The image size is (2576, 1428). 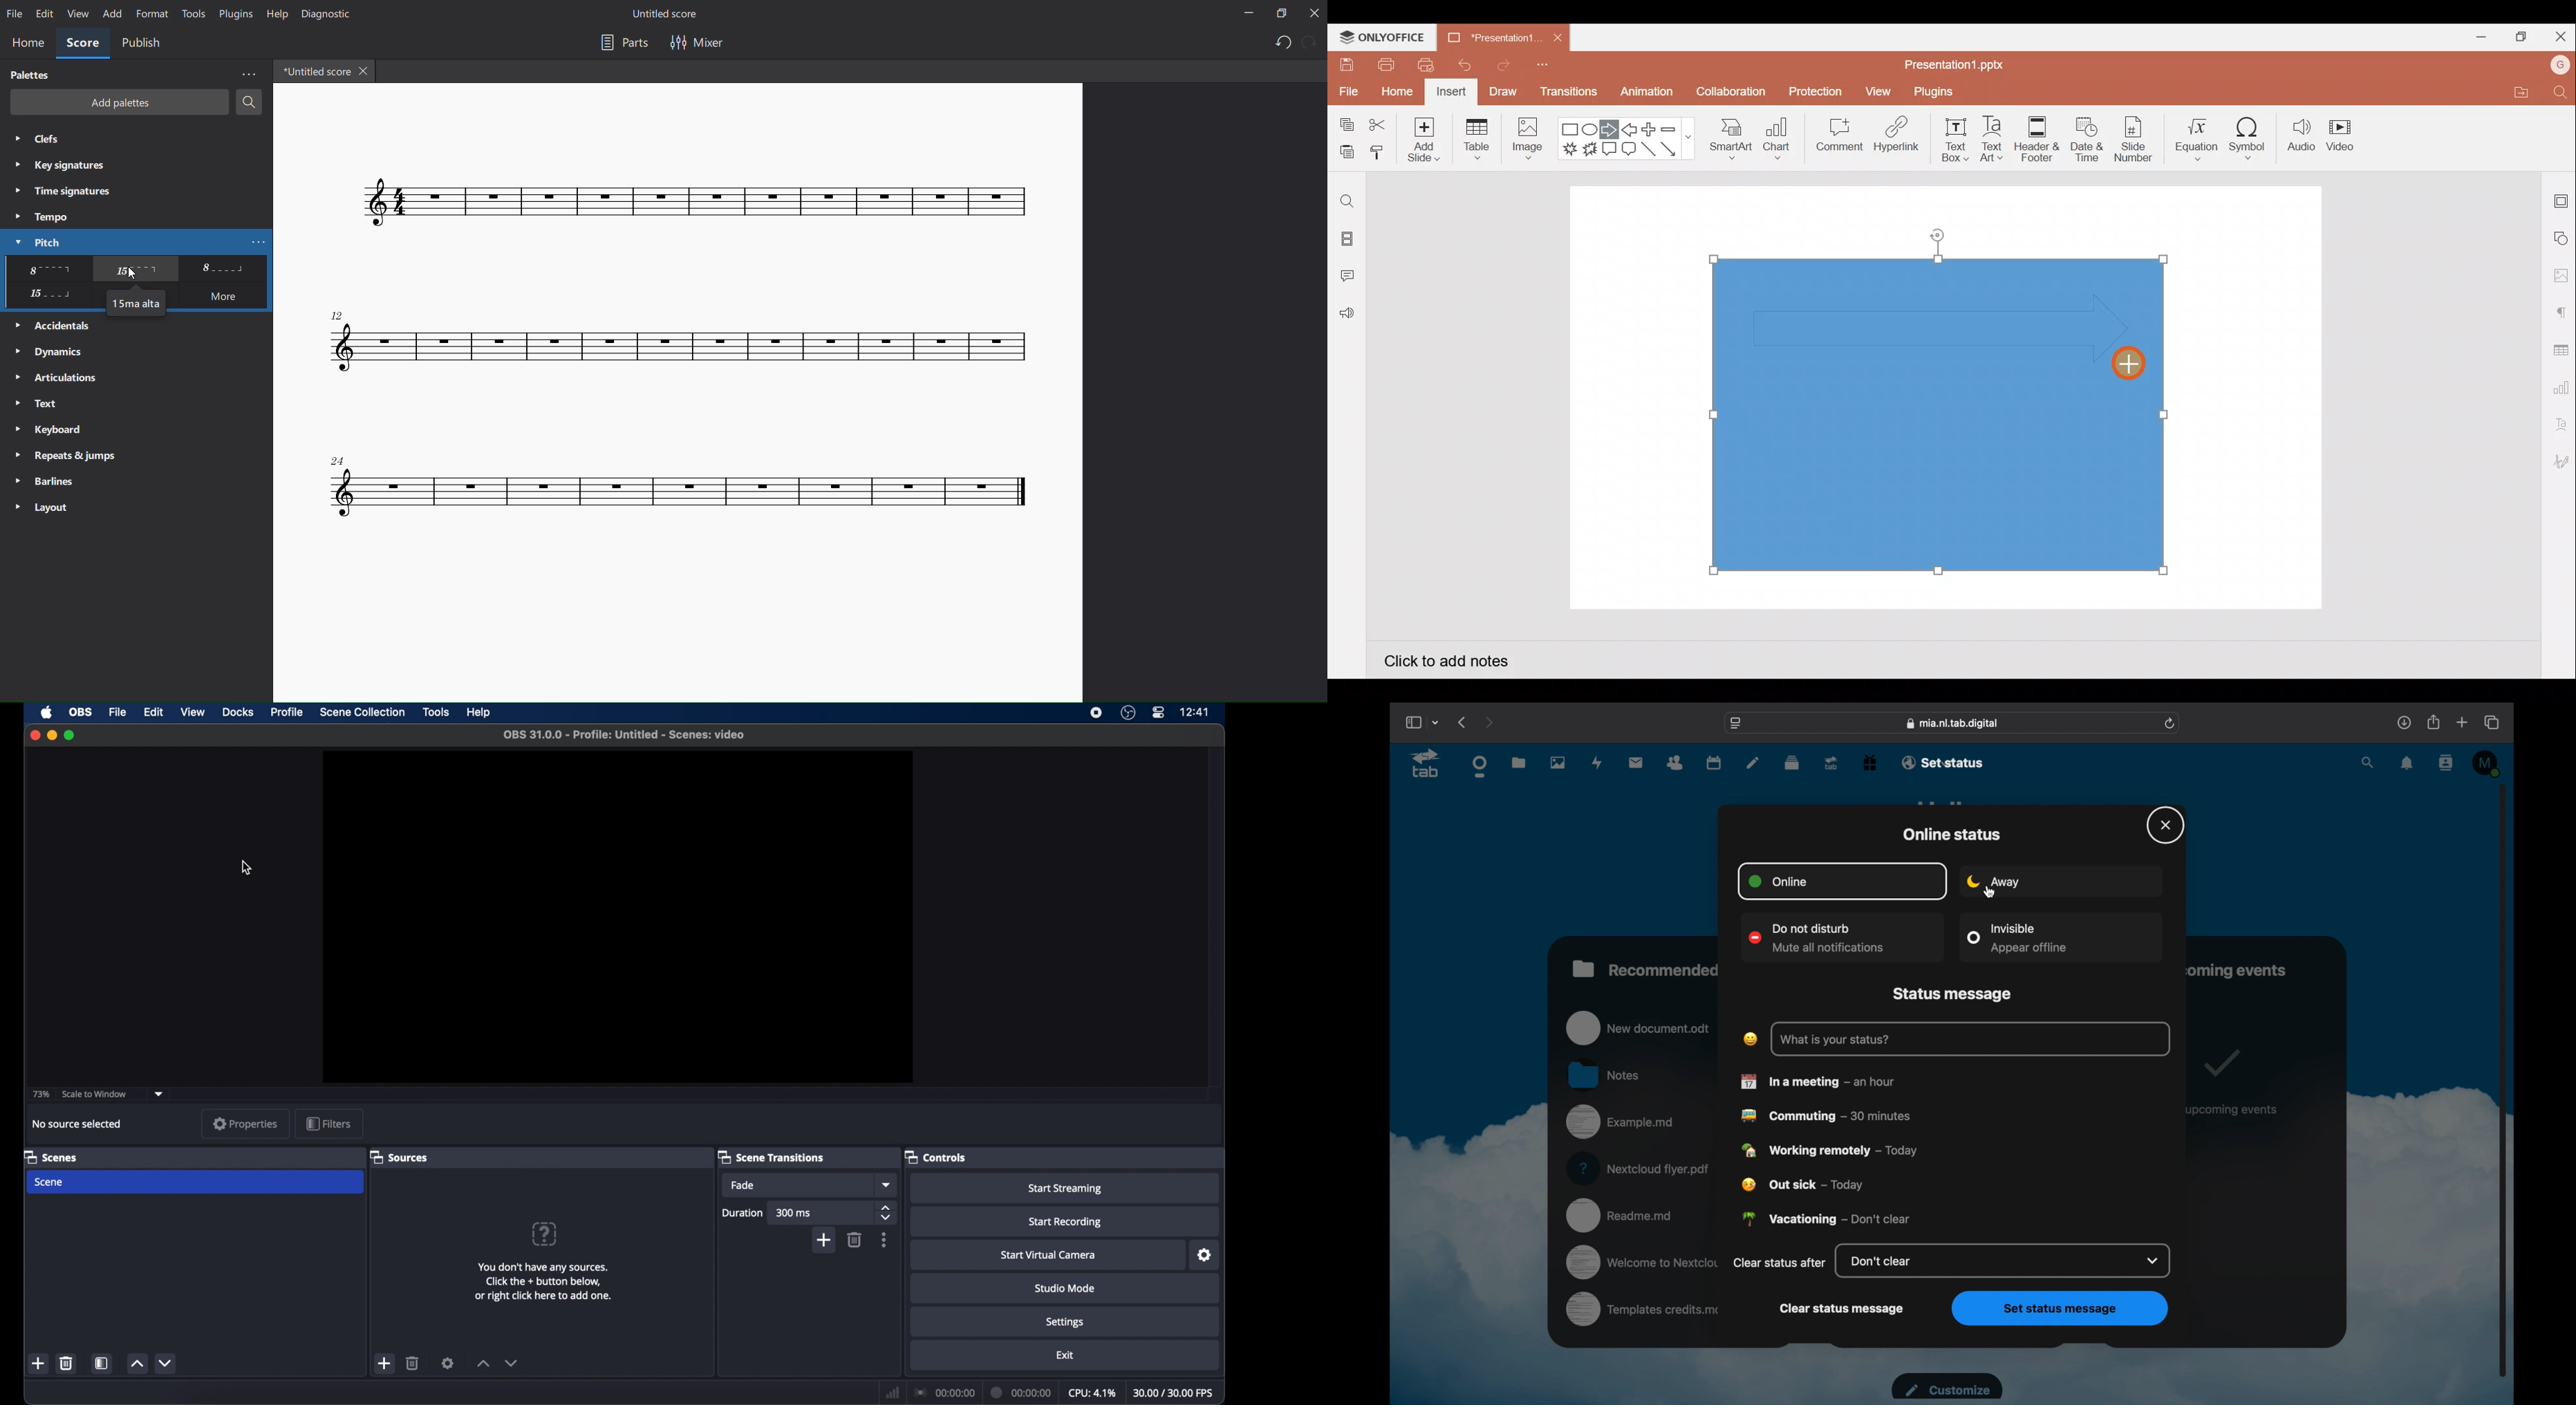 I want to click on text, so click(x=42, y=404).